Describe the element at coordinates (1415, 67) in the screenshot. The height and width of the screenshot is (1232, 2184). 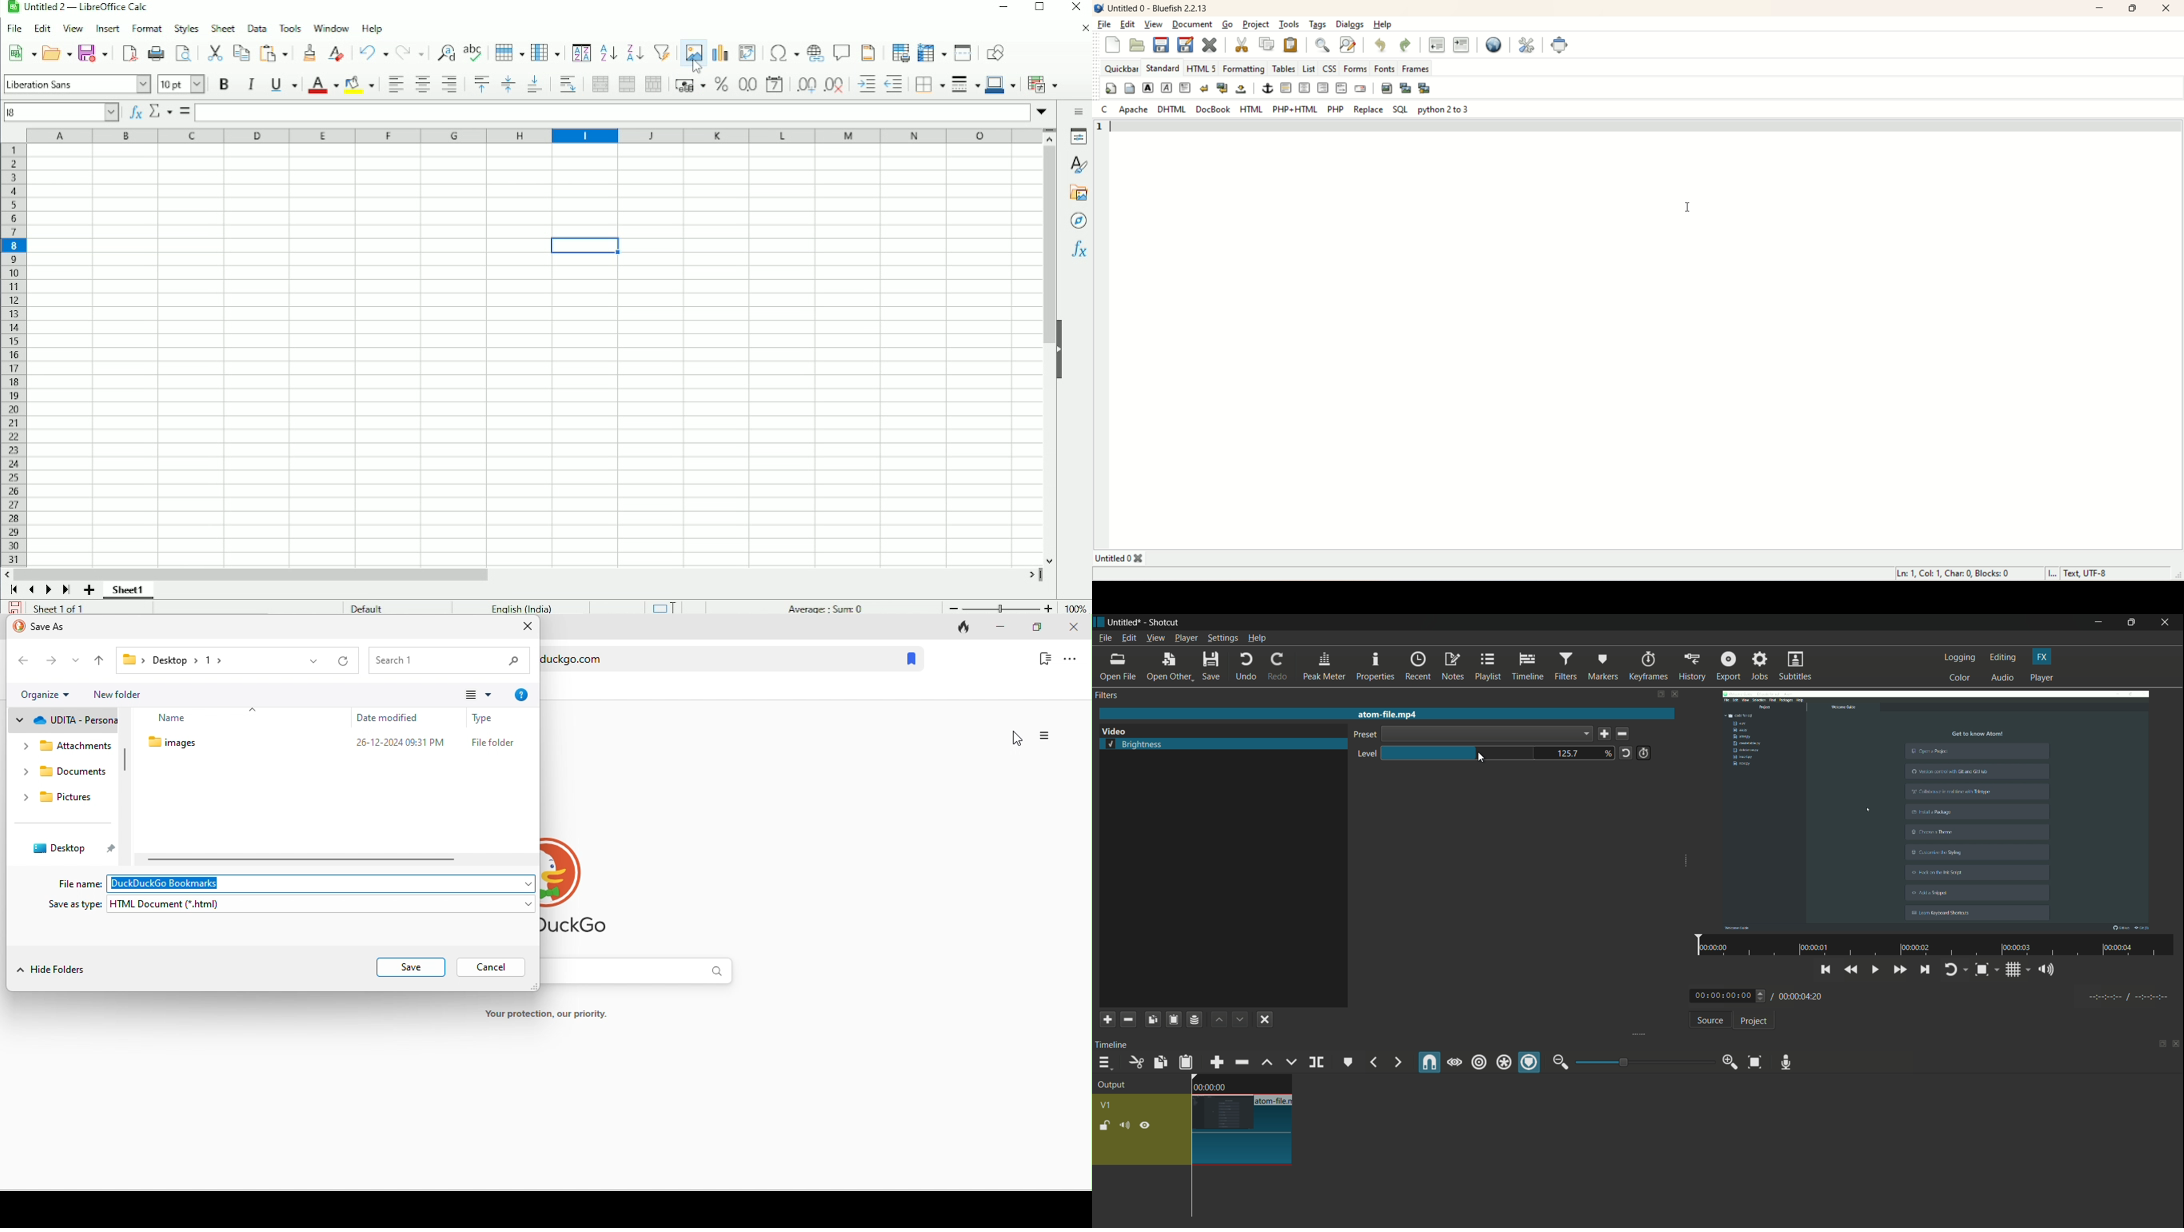
I see `frames` at that location.